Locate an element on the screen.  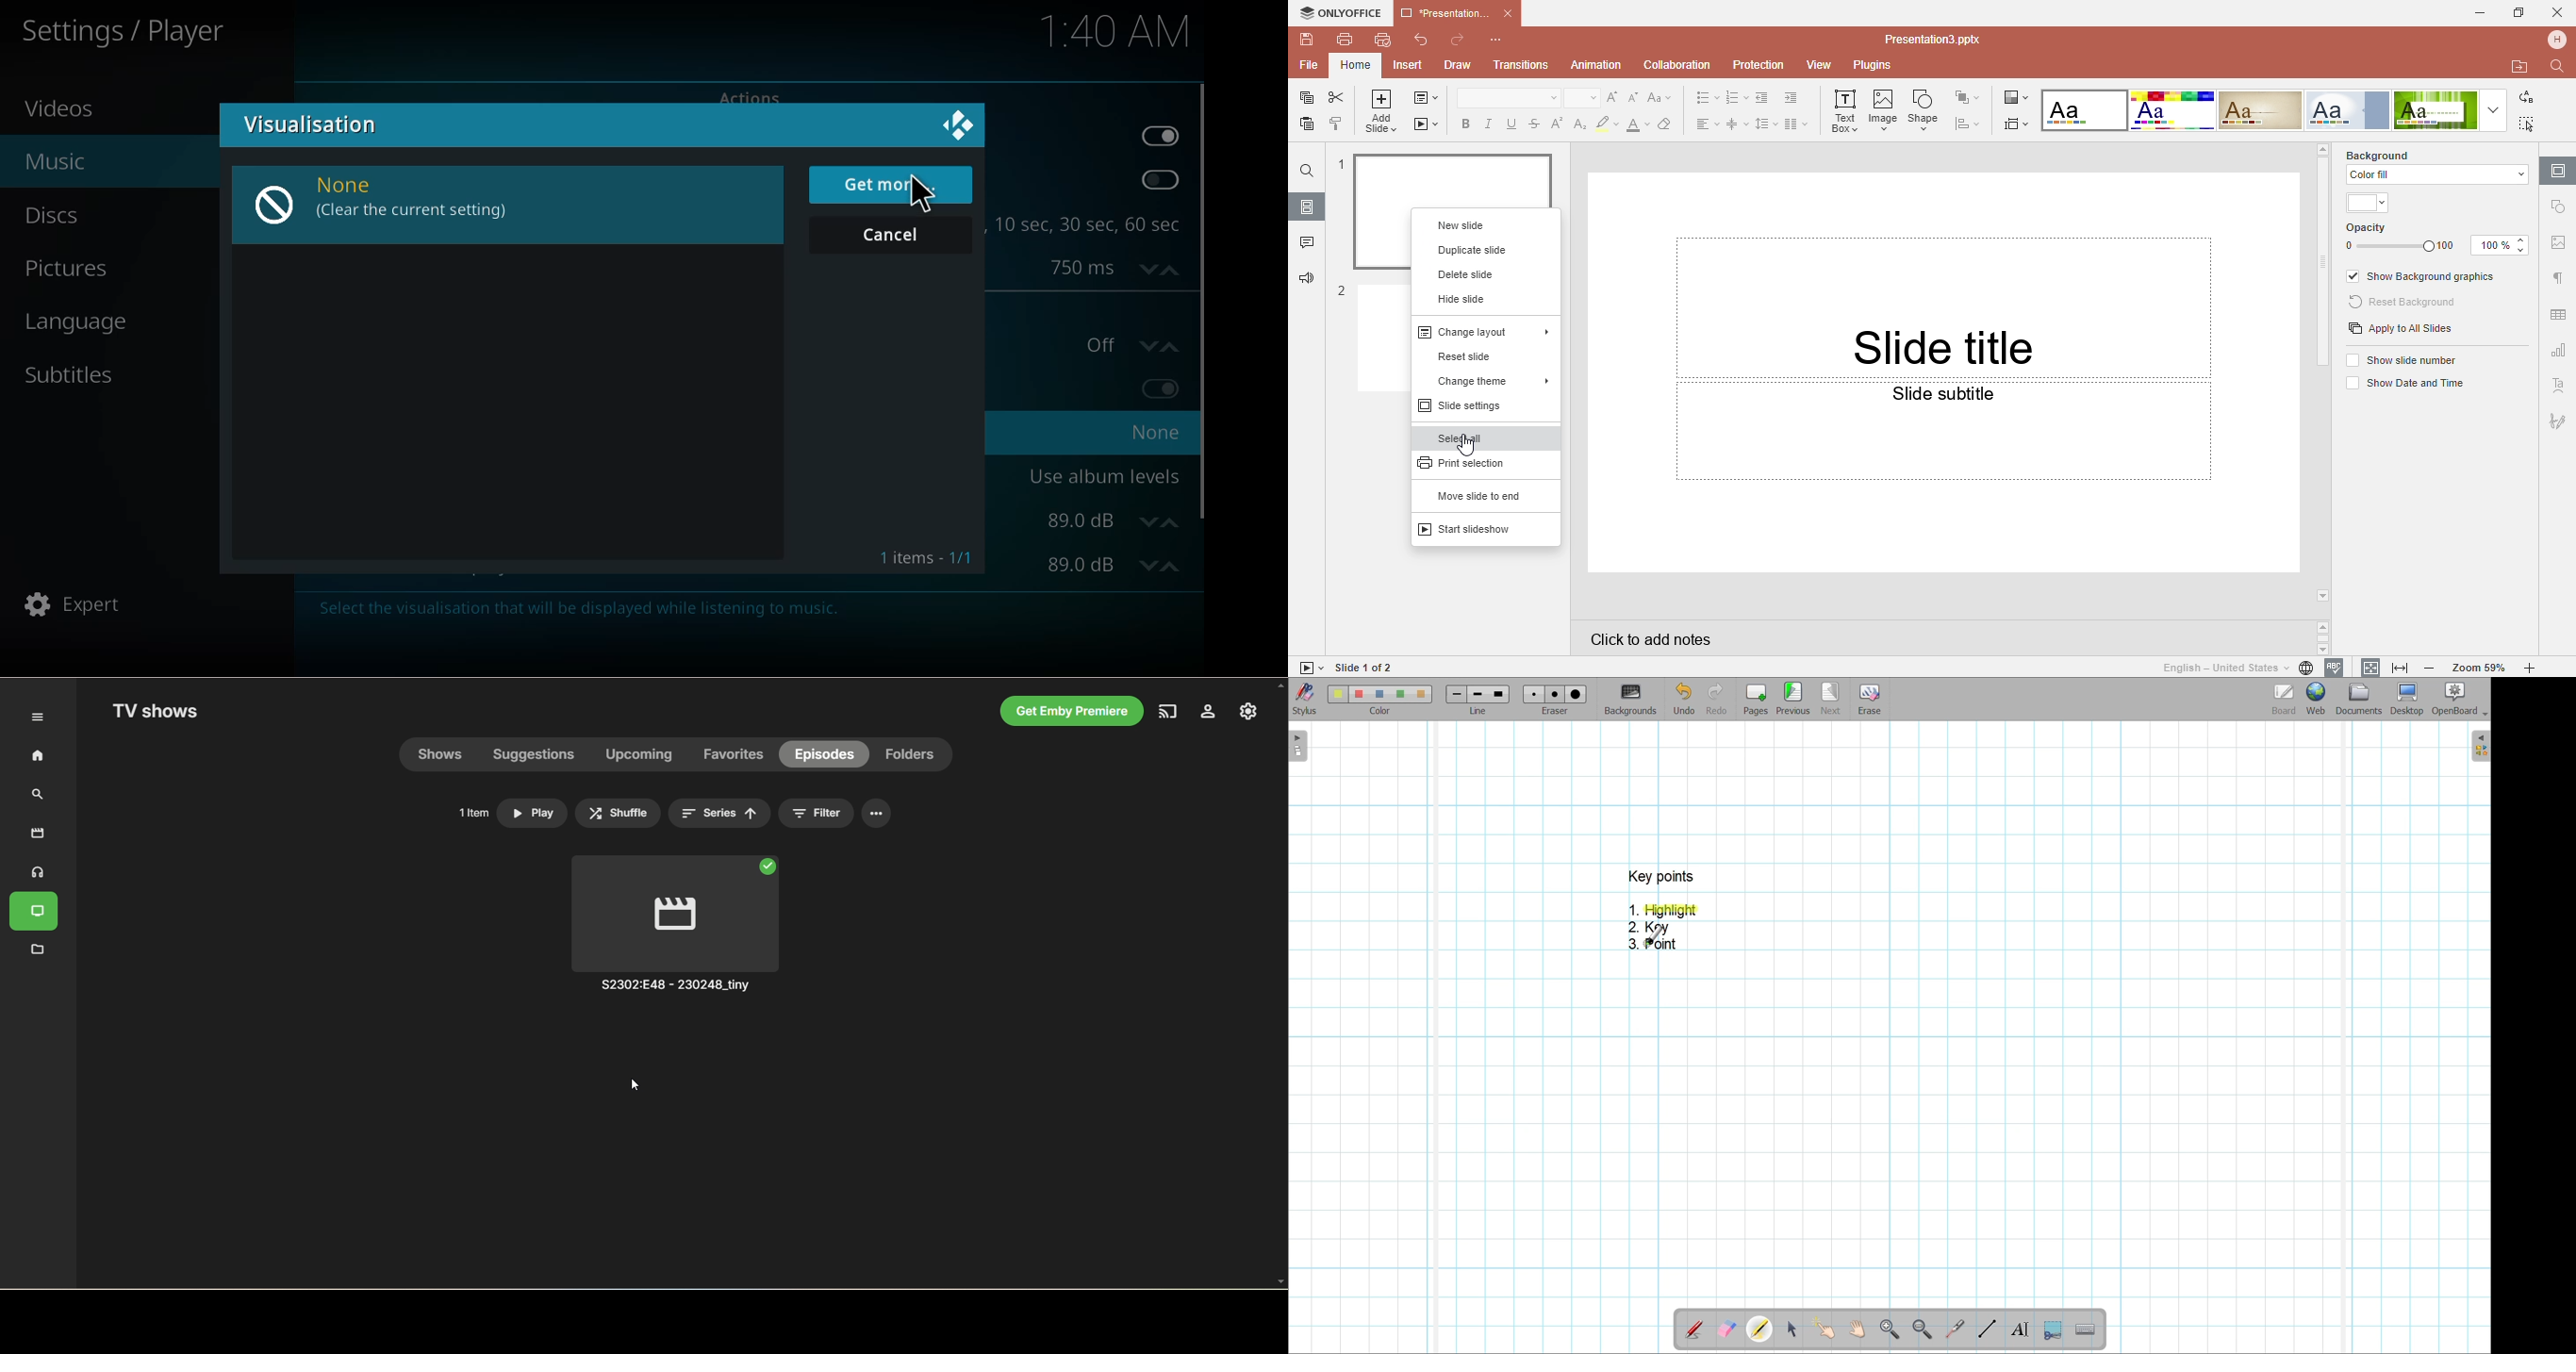
Zoom out is located at coordinates (2434, 669).